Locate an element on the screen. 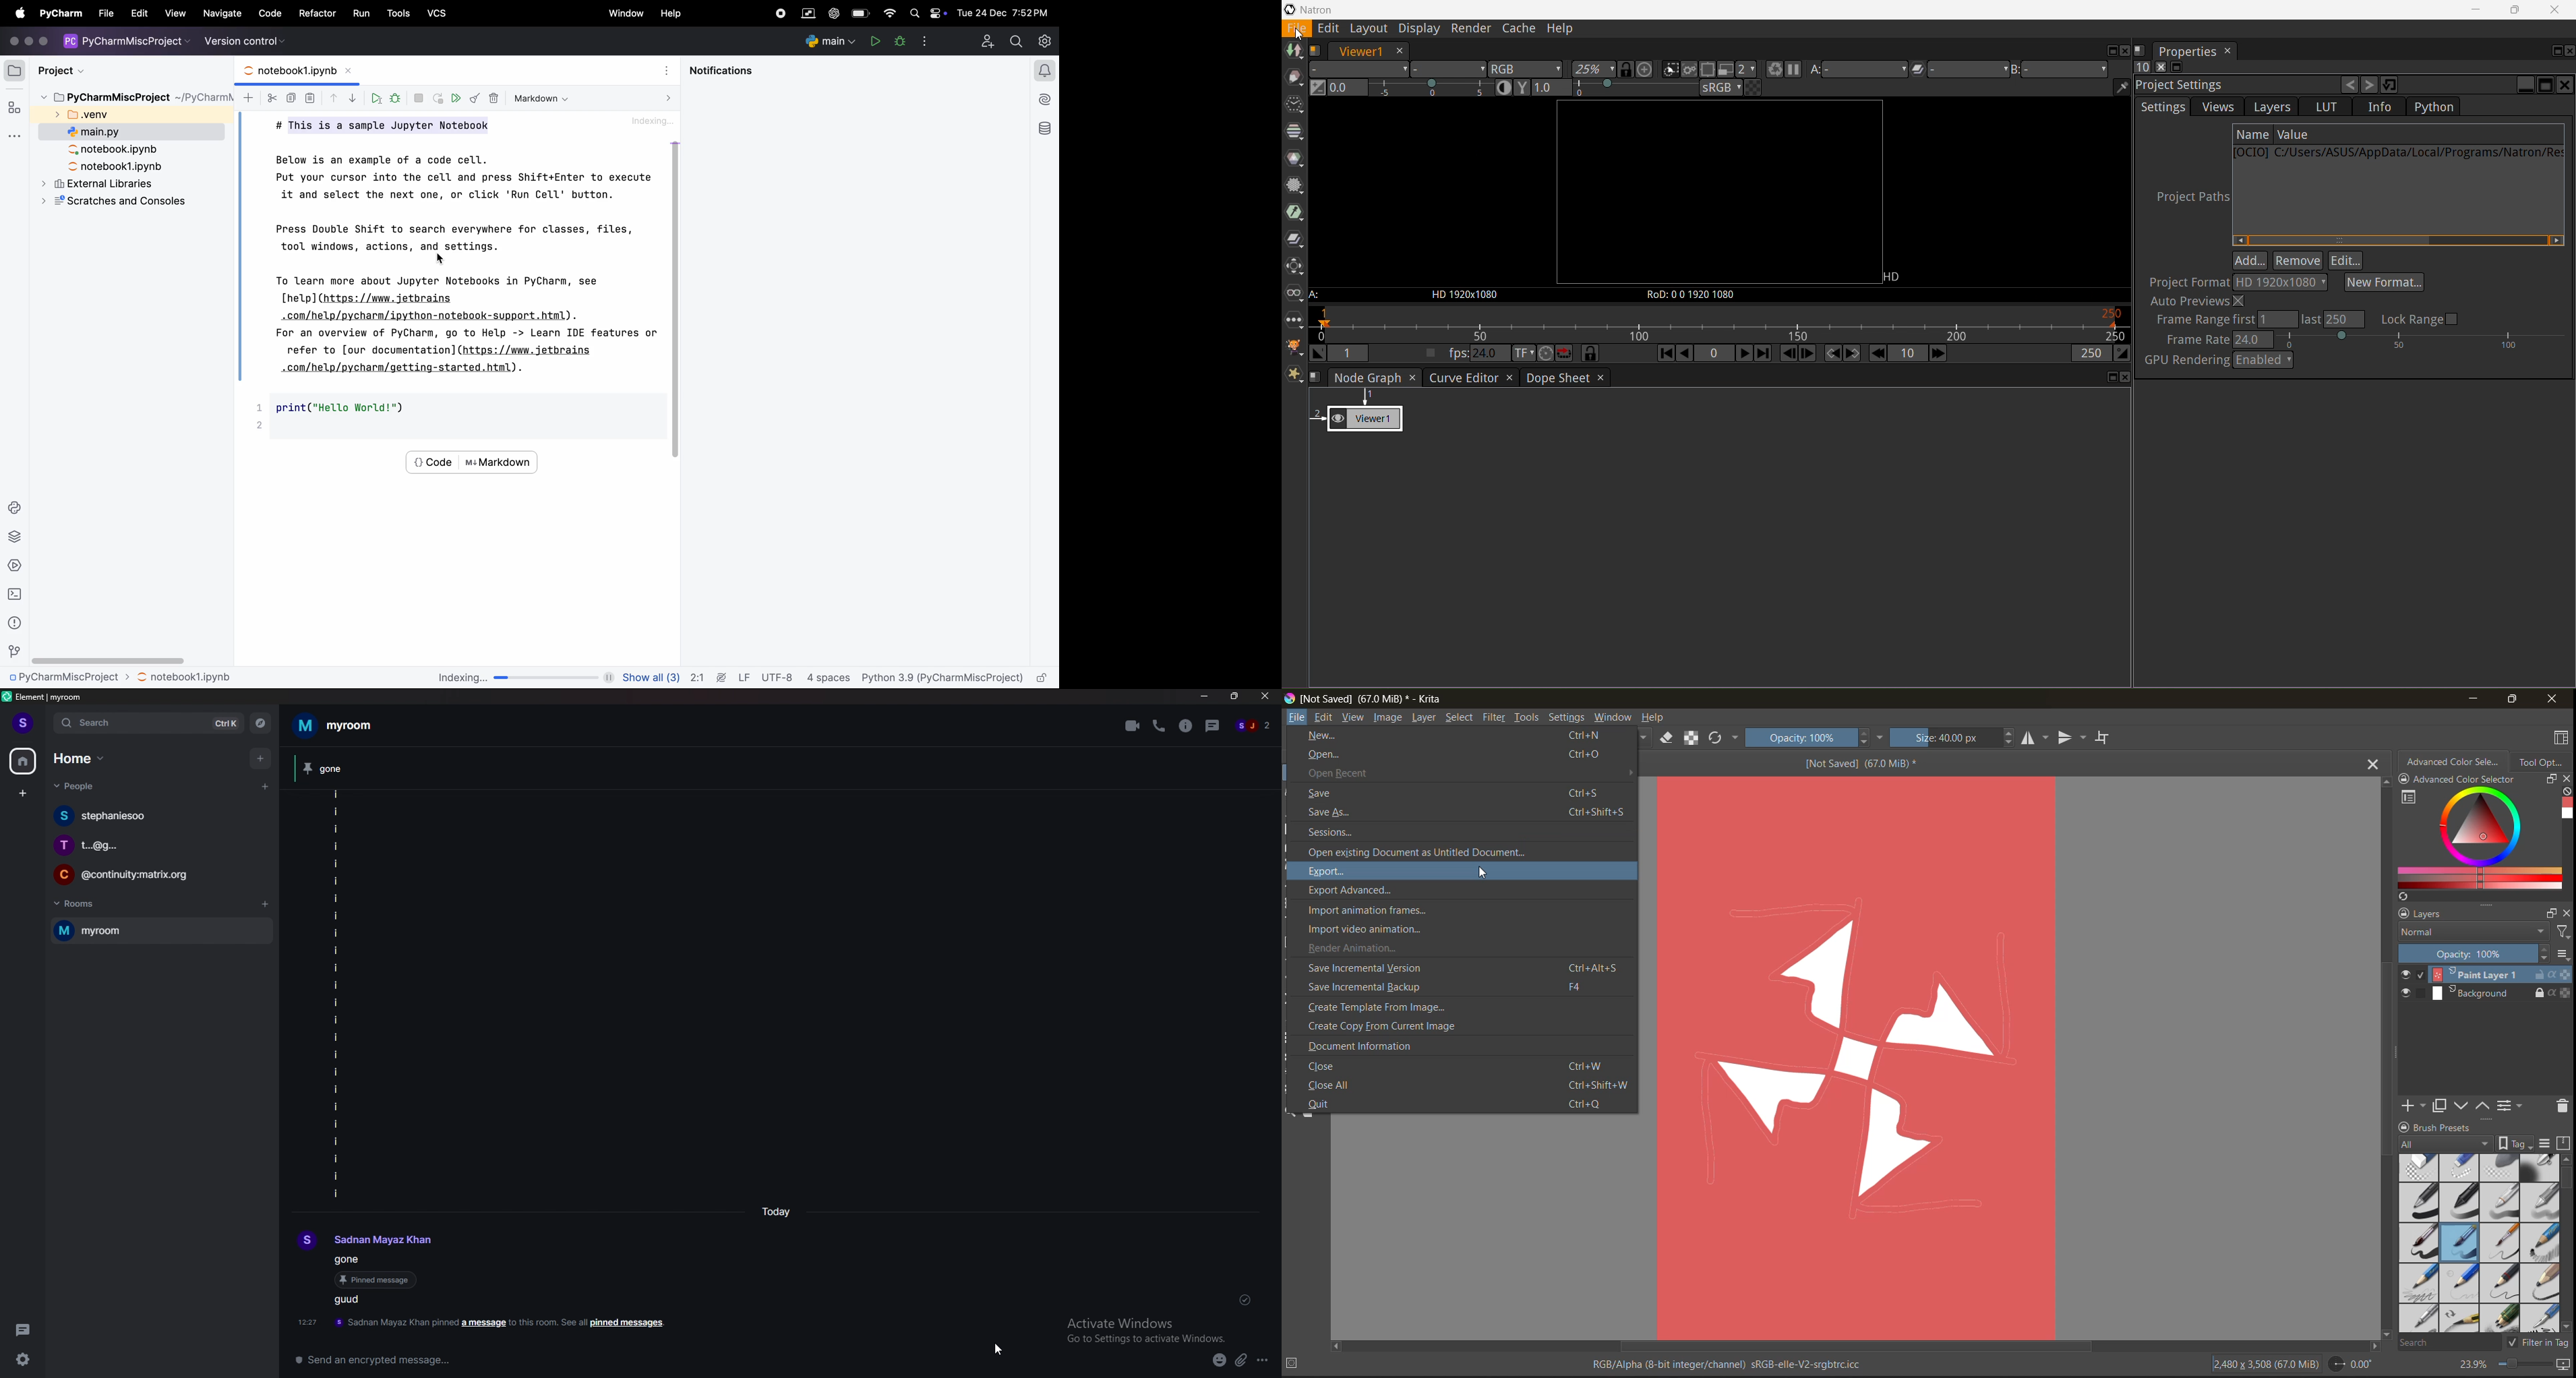 This screenshot has height=1400, width=2576. people is located at coordinates (82, 787).